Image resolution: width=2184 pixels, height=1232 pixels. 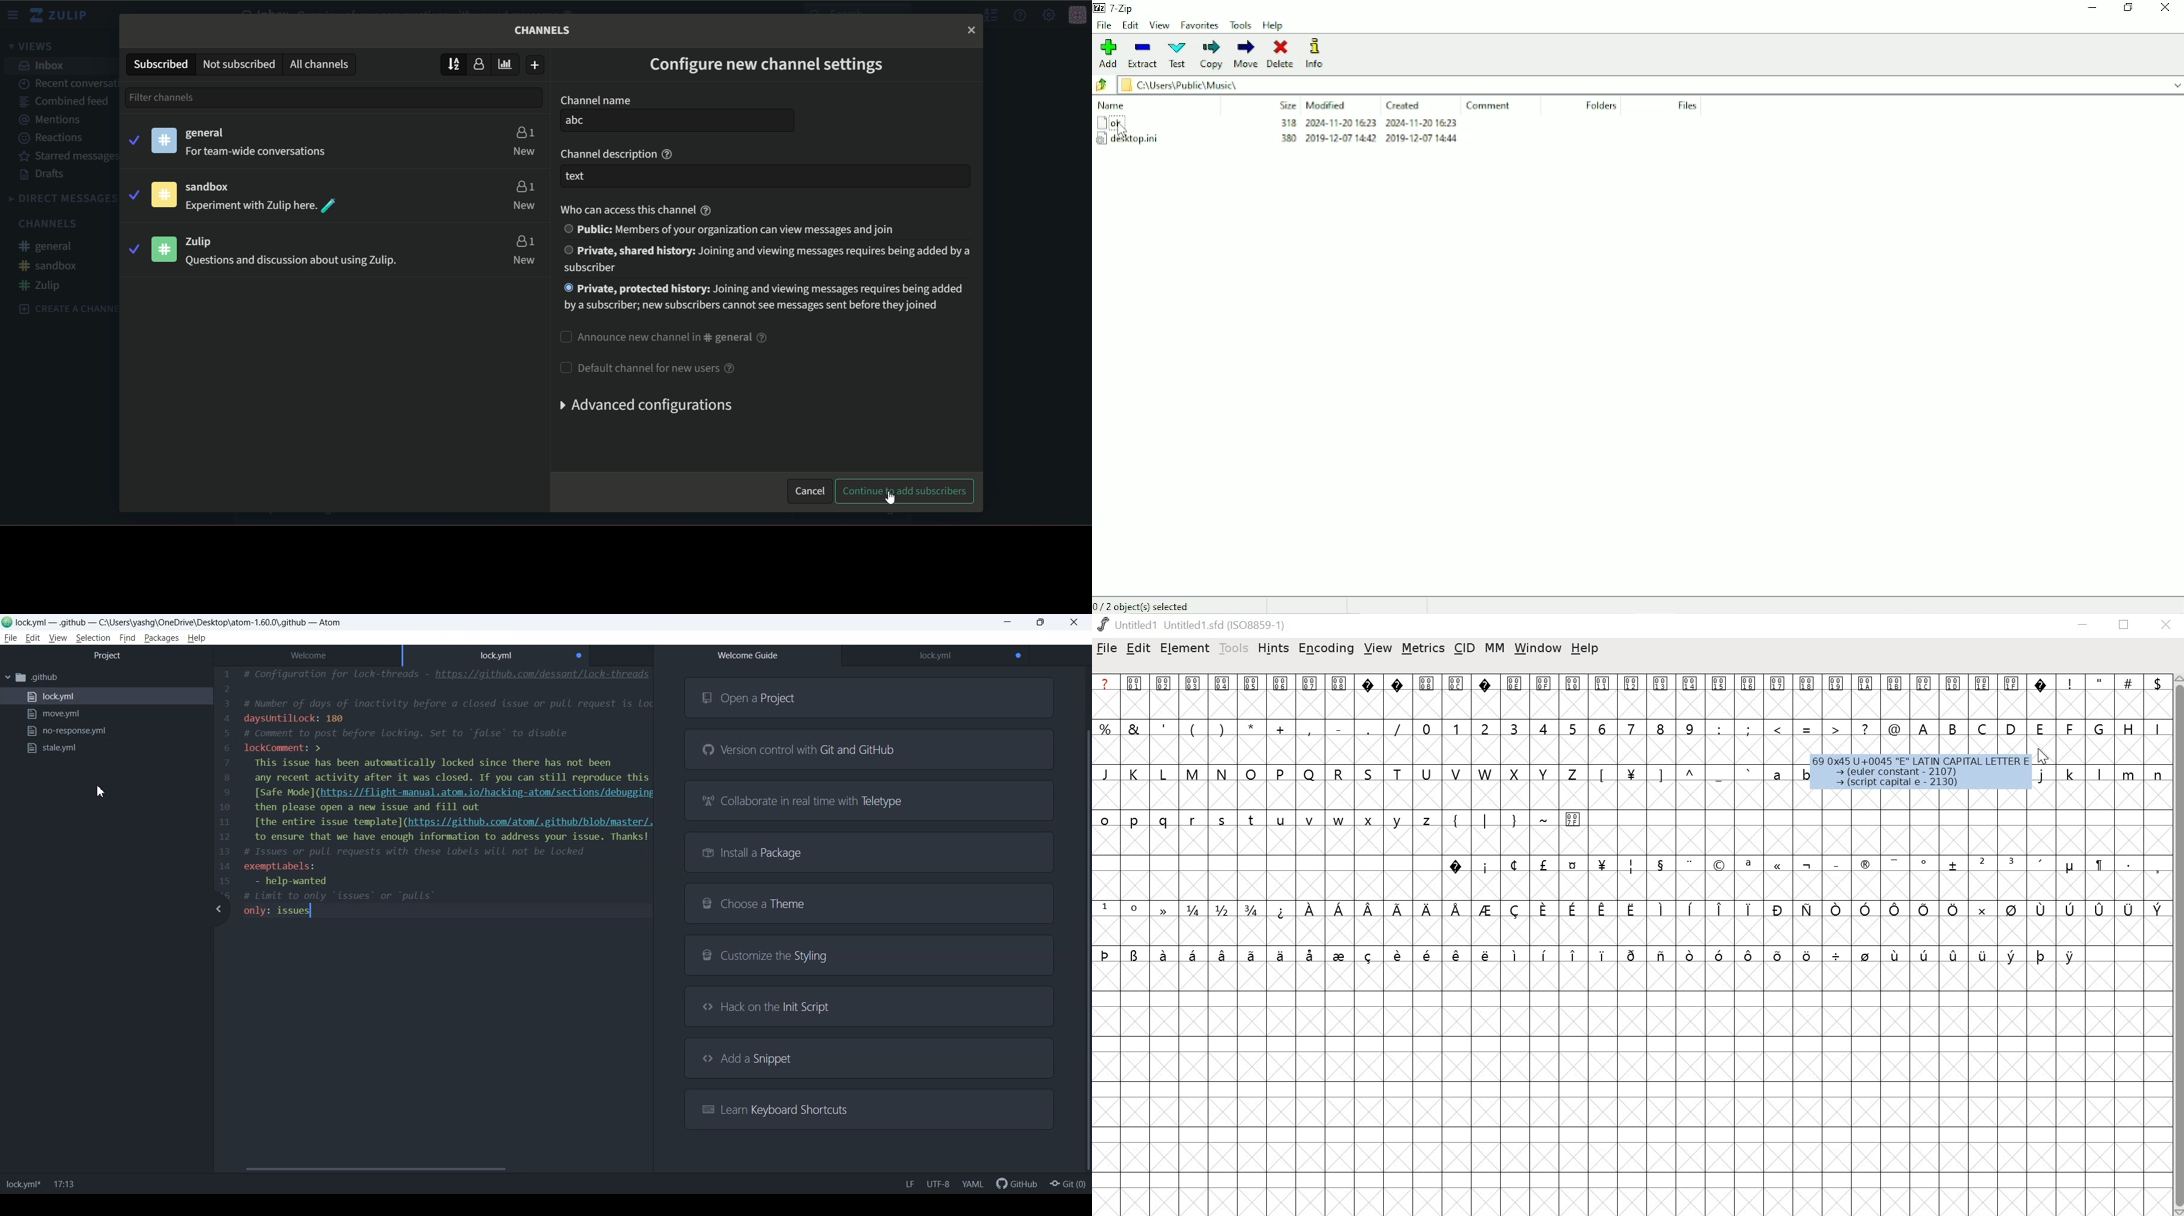 I want to click on mentions, so click(x=55, y=120).